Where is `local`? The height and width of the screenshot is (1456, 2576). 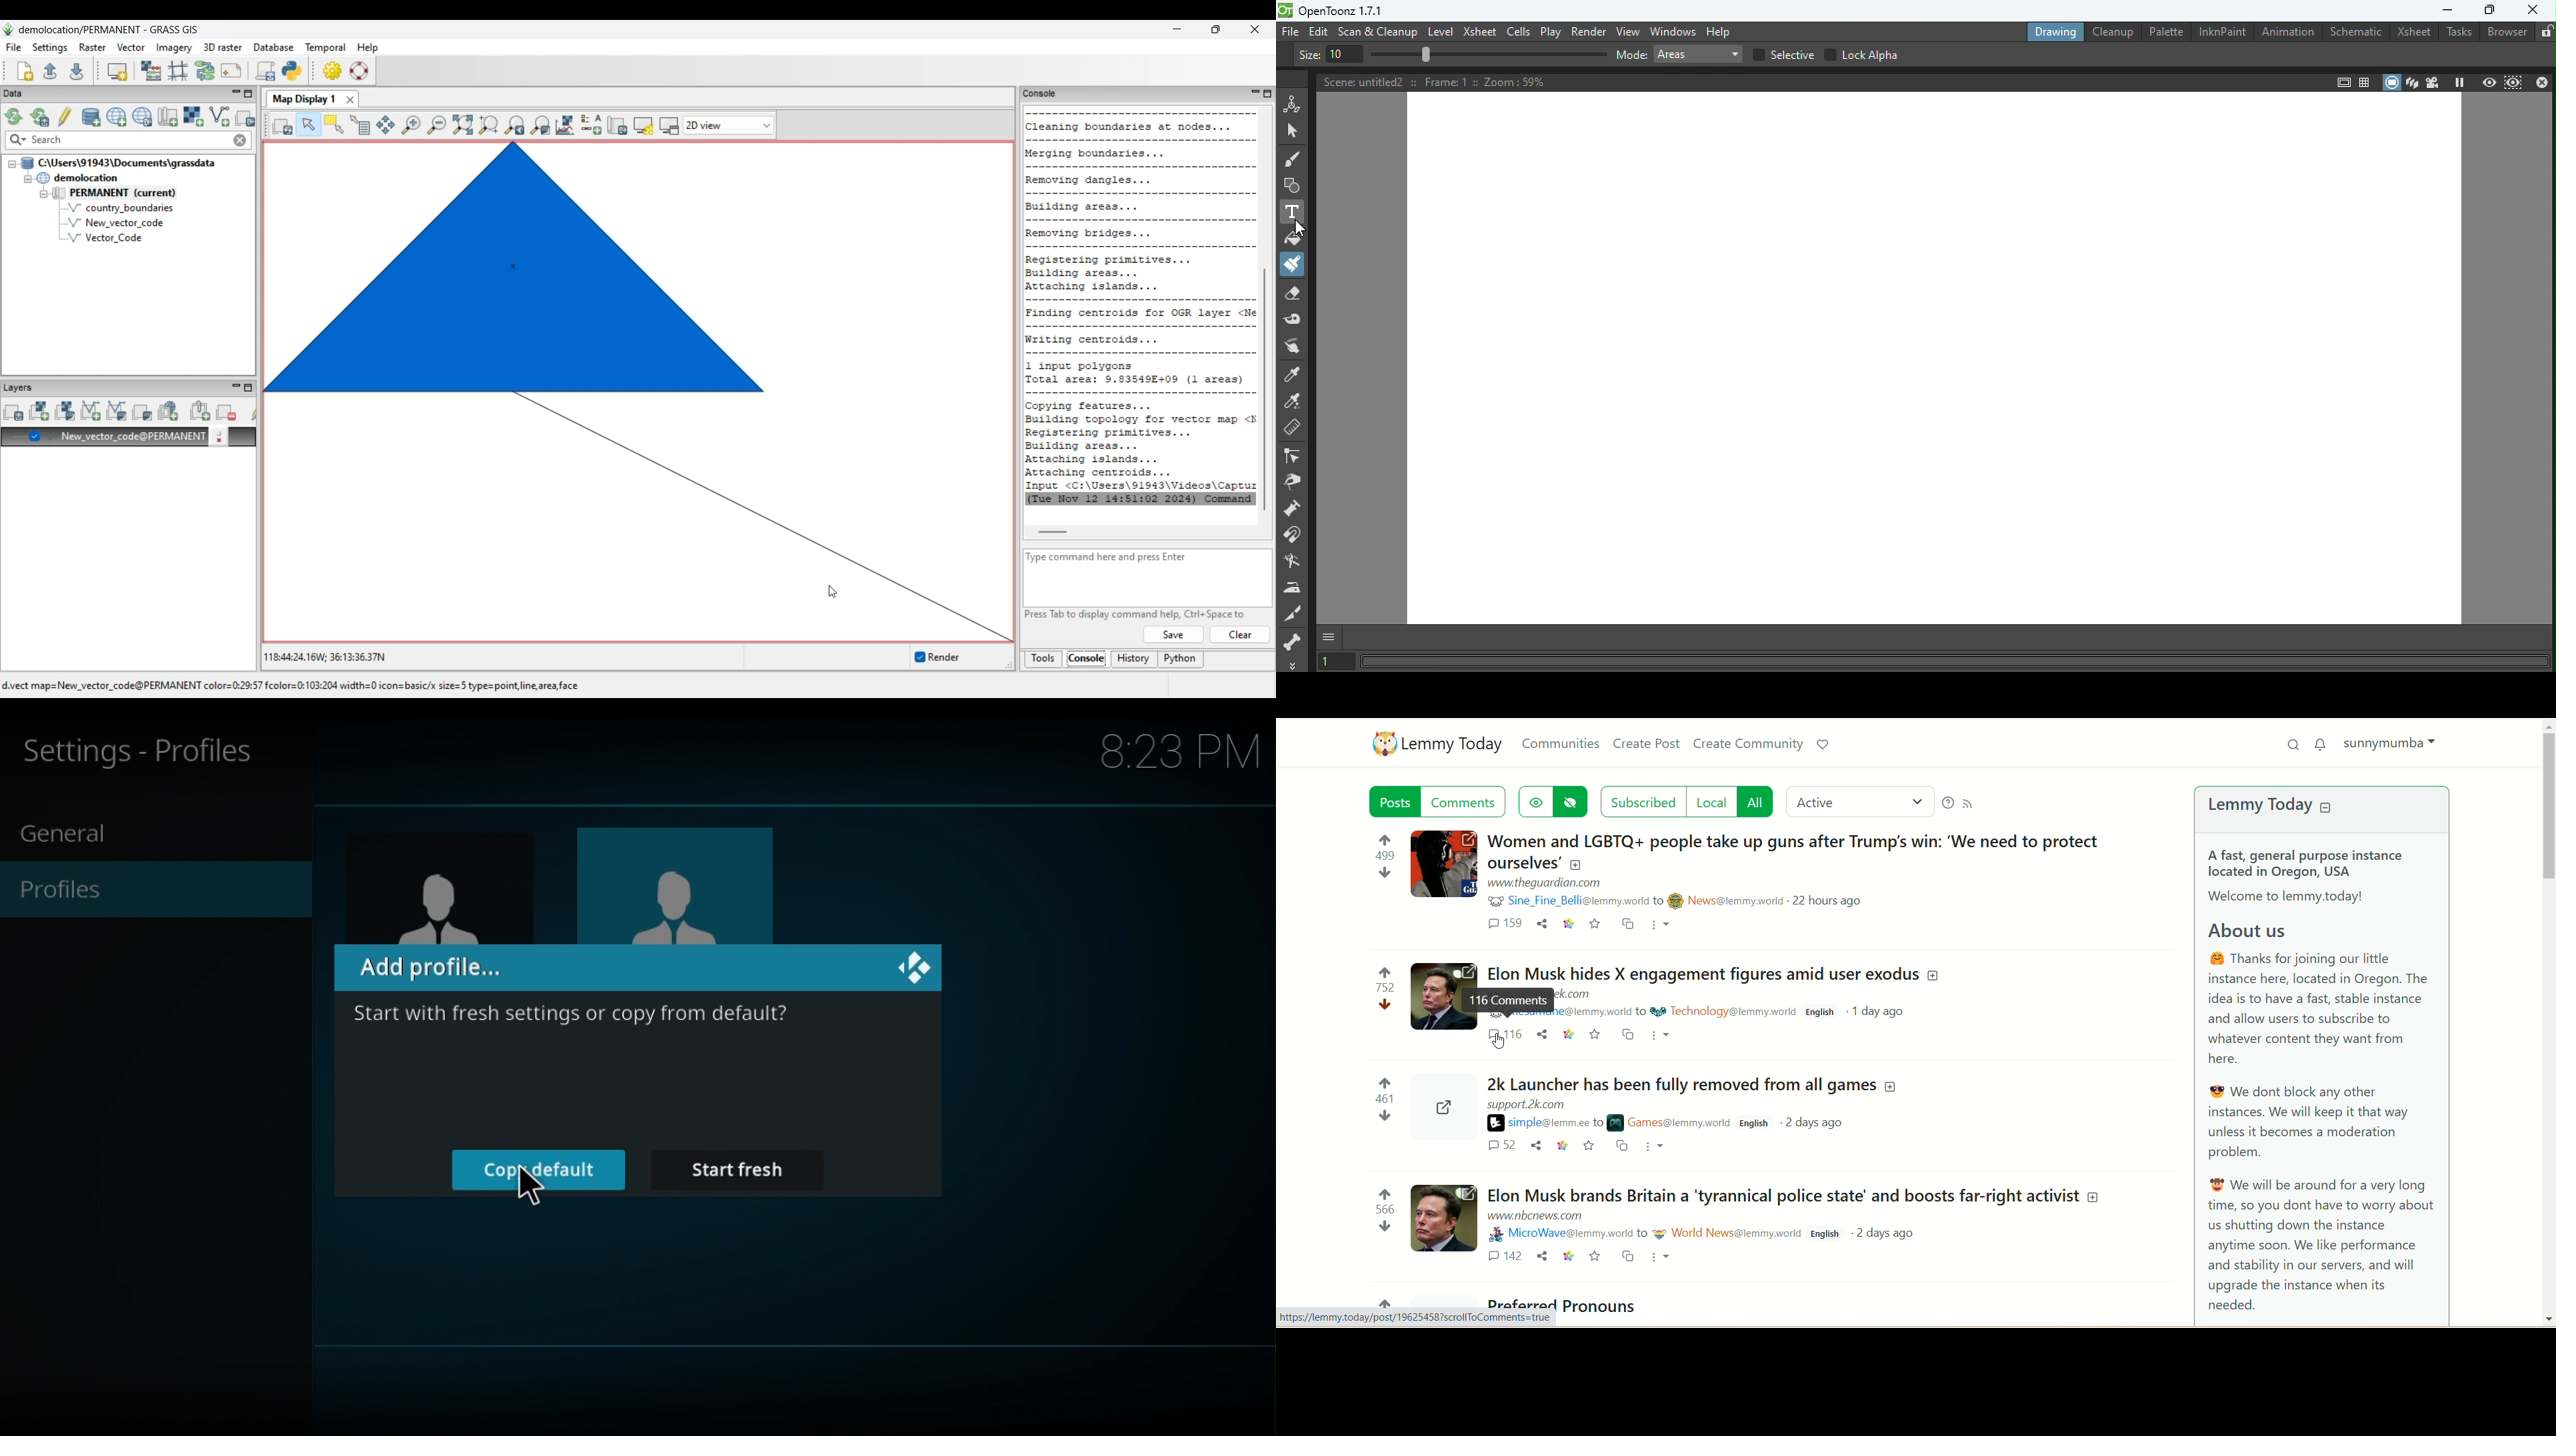
local is located at coordinates (1713, 802).